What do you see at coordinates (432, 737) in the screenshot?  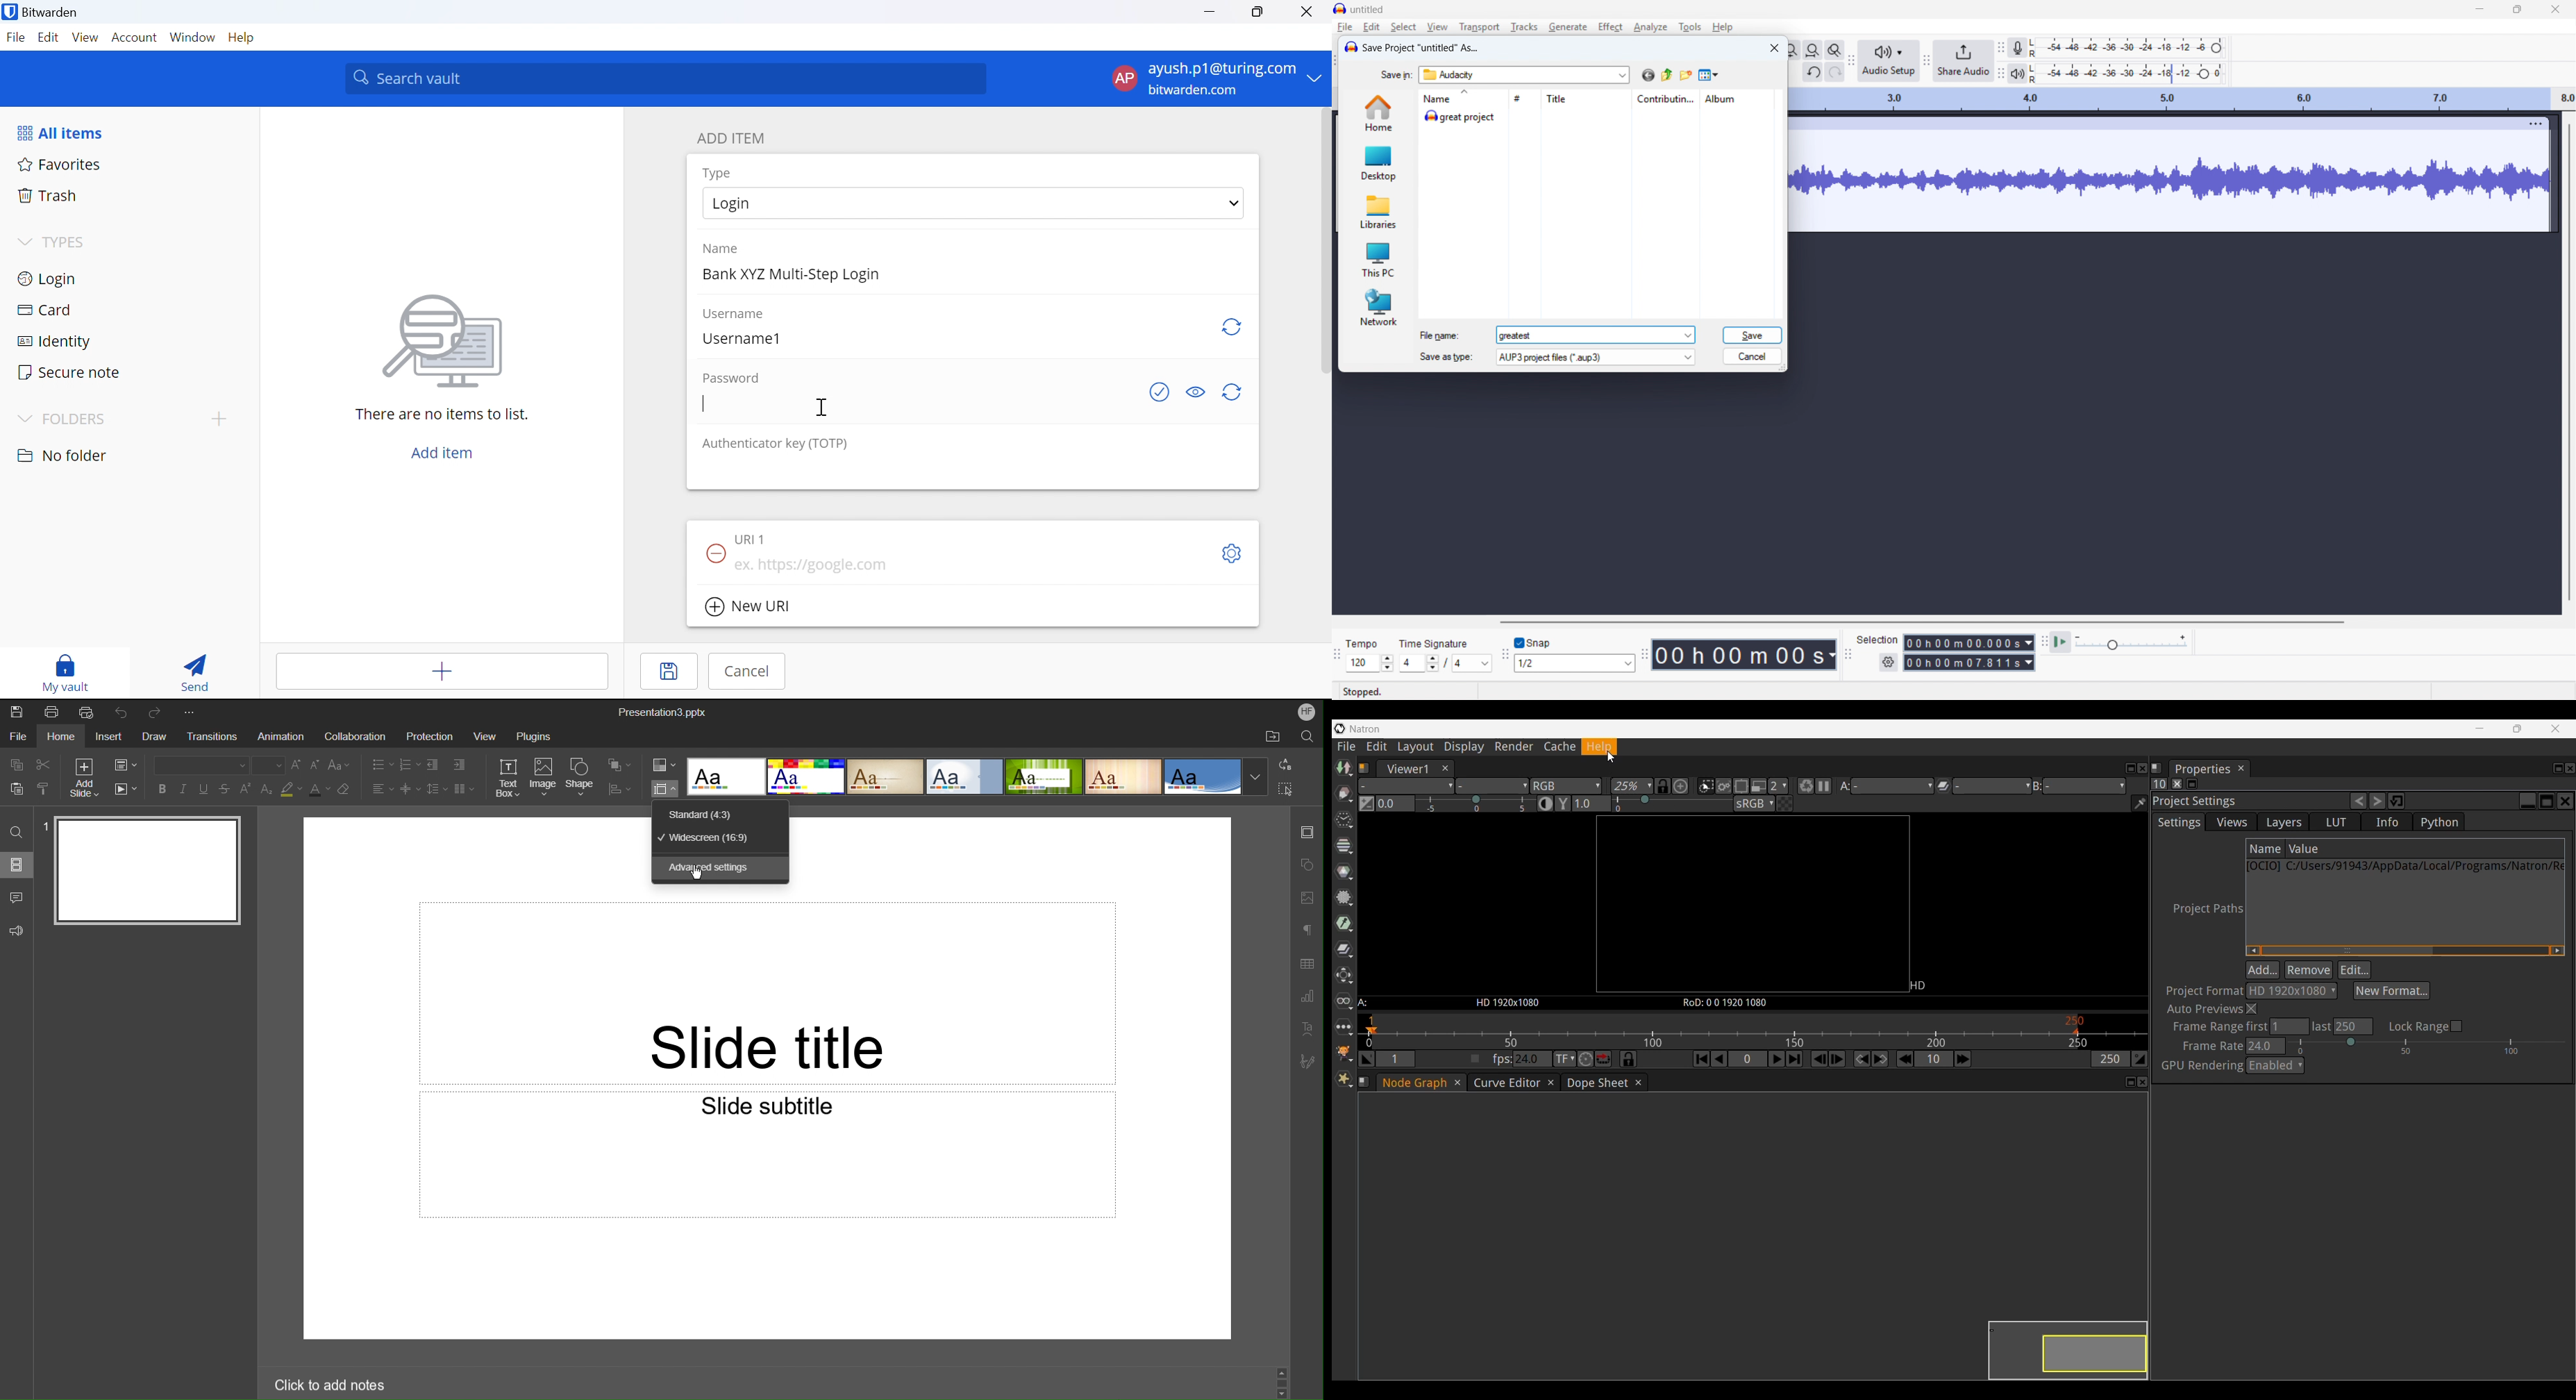 I see `Protection` at bounding box center [432, 737].